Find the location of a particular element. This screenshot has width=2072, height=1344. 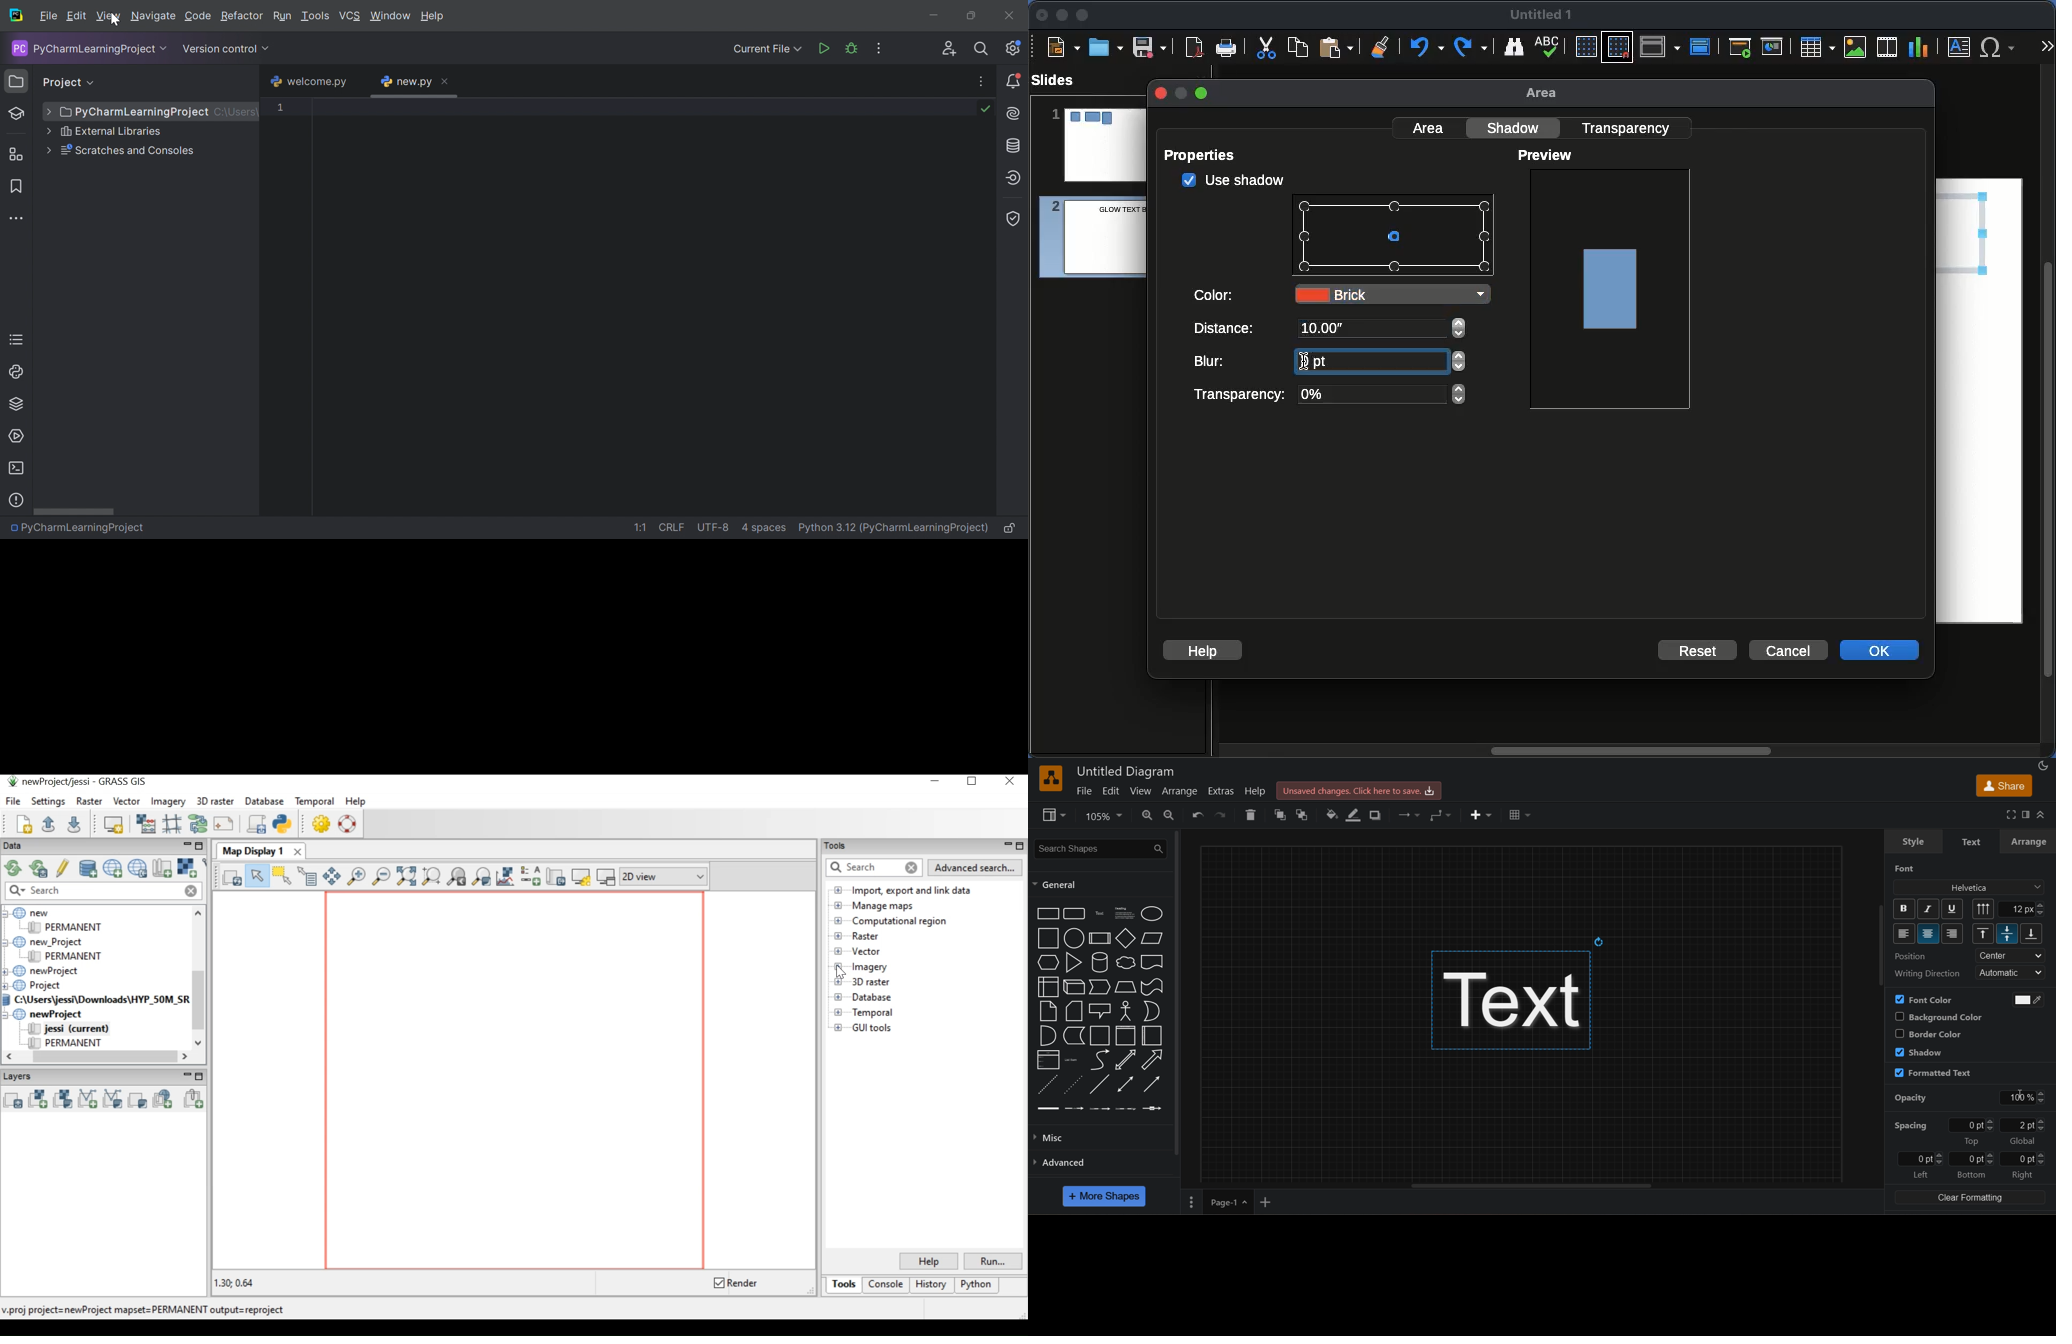

Reload current GRASS mapset only is located at coordinates (38, 869).